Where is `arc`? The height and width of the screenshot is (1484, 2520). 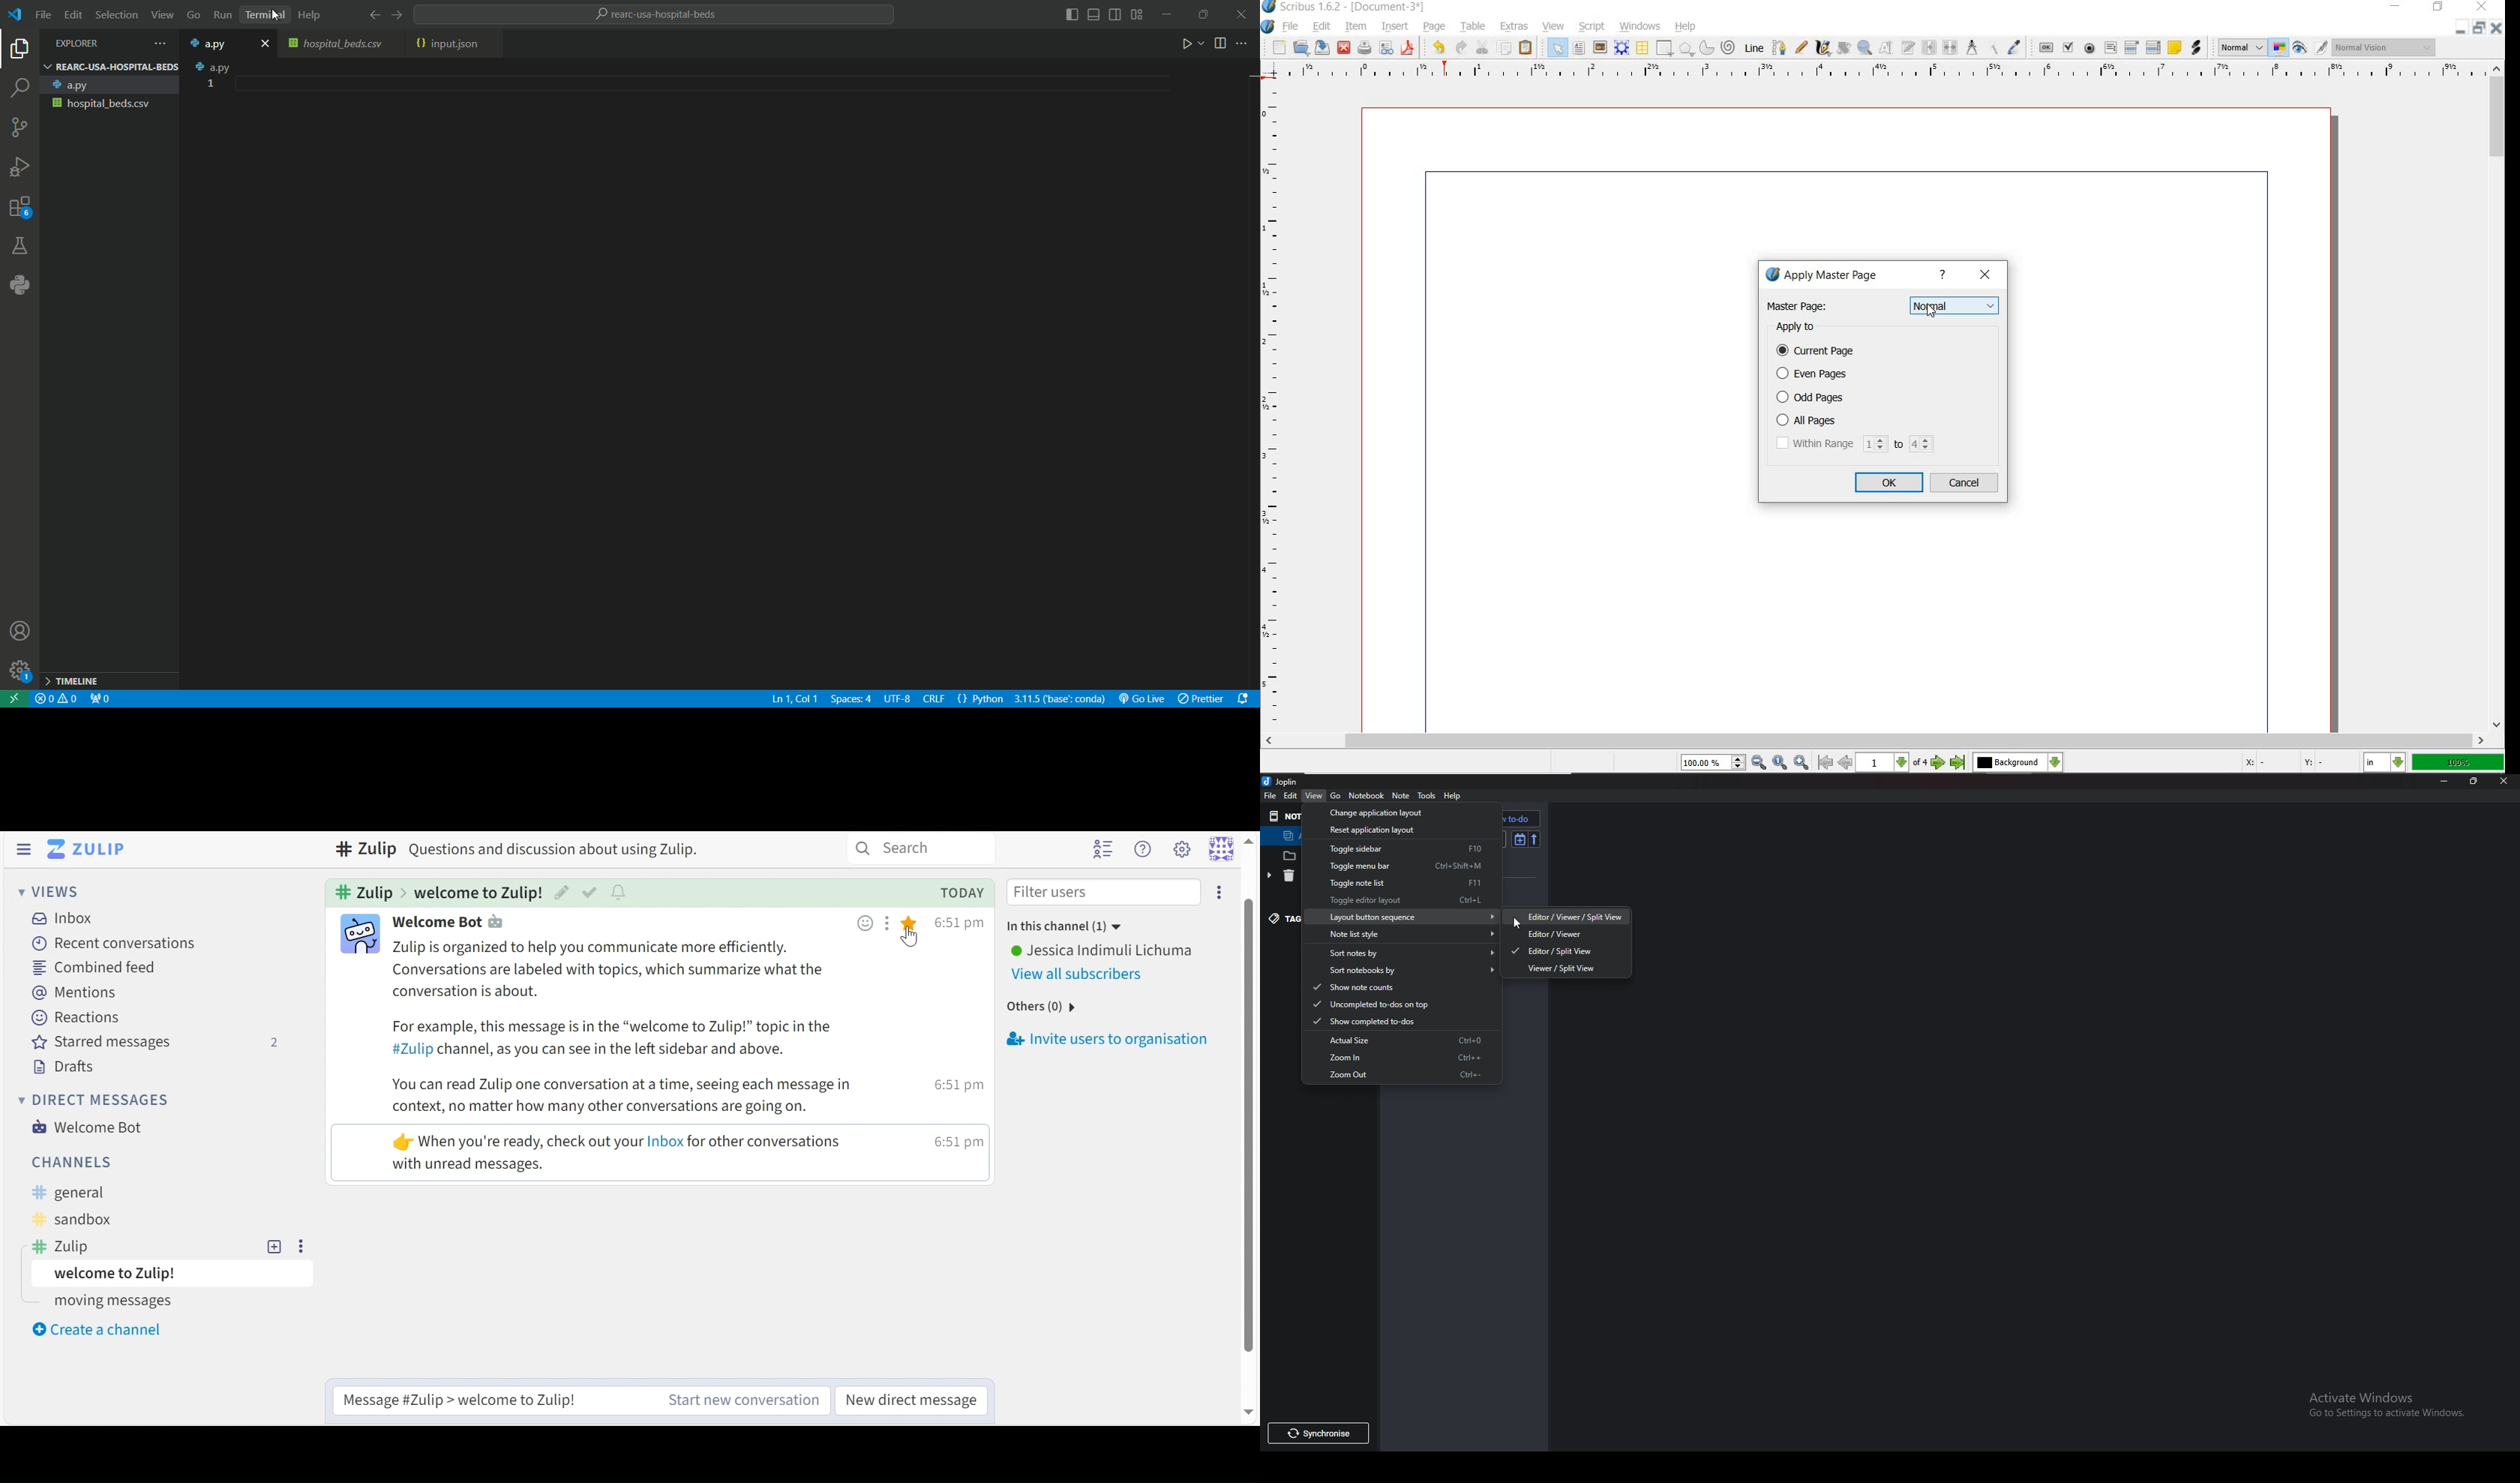 arc is located at coordinates (1706, 47).